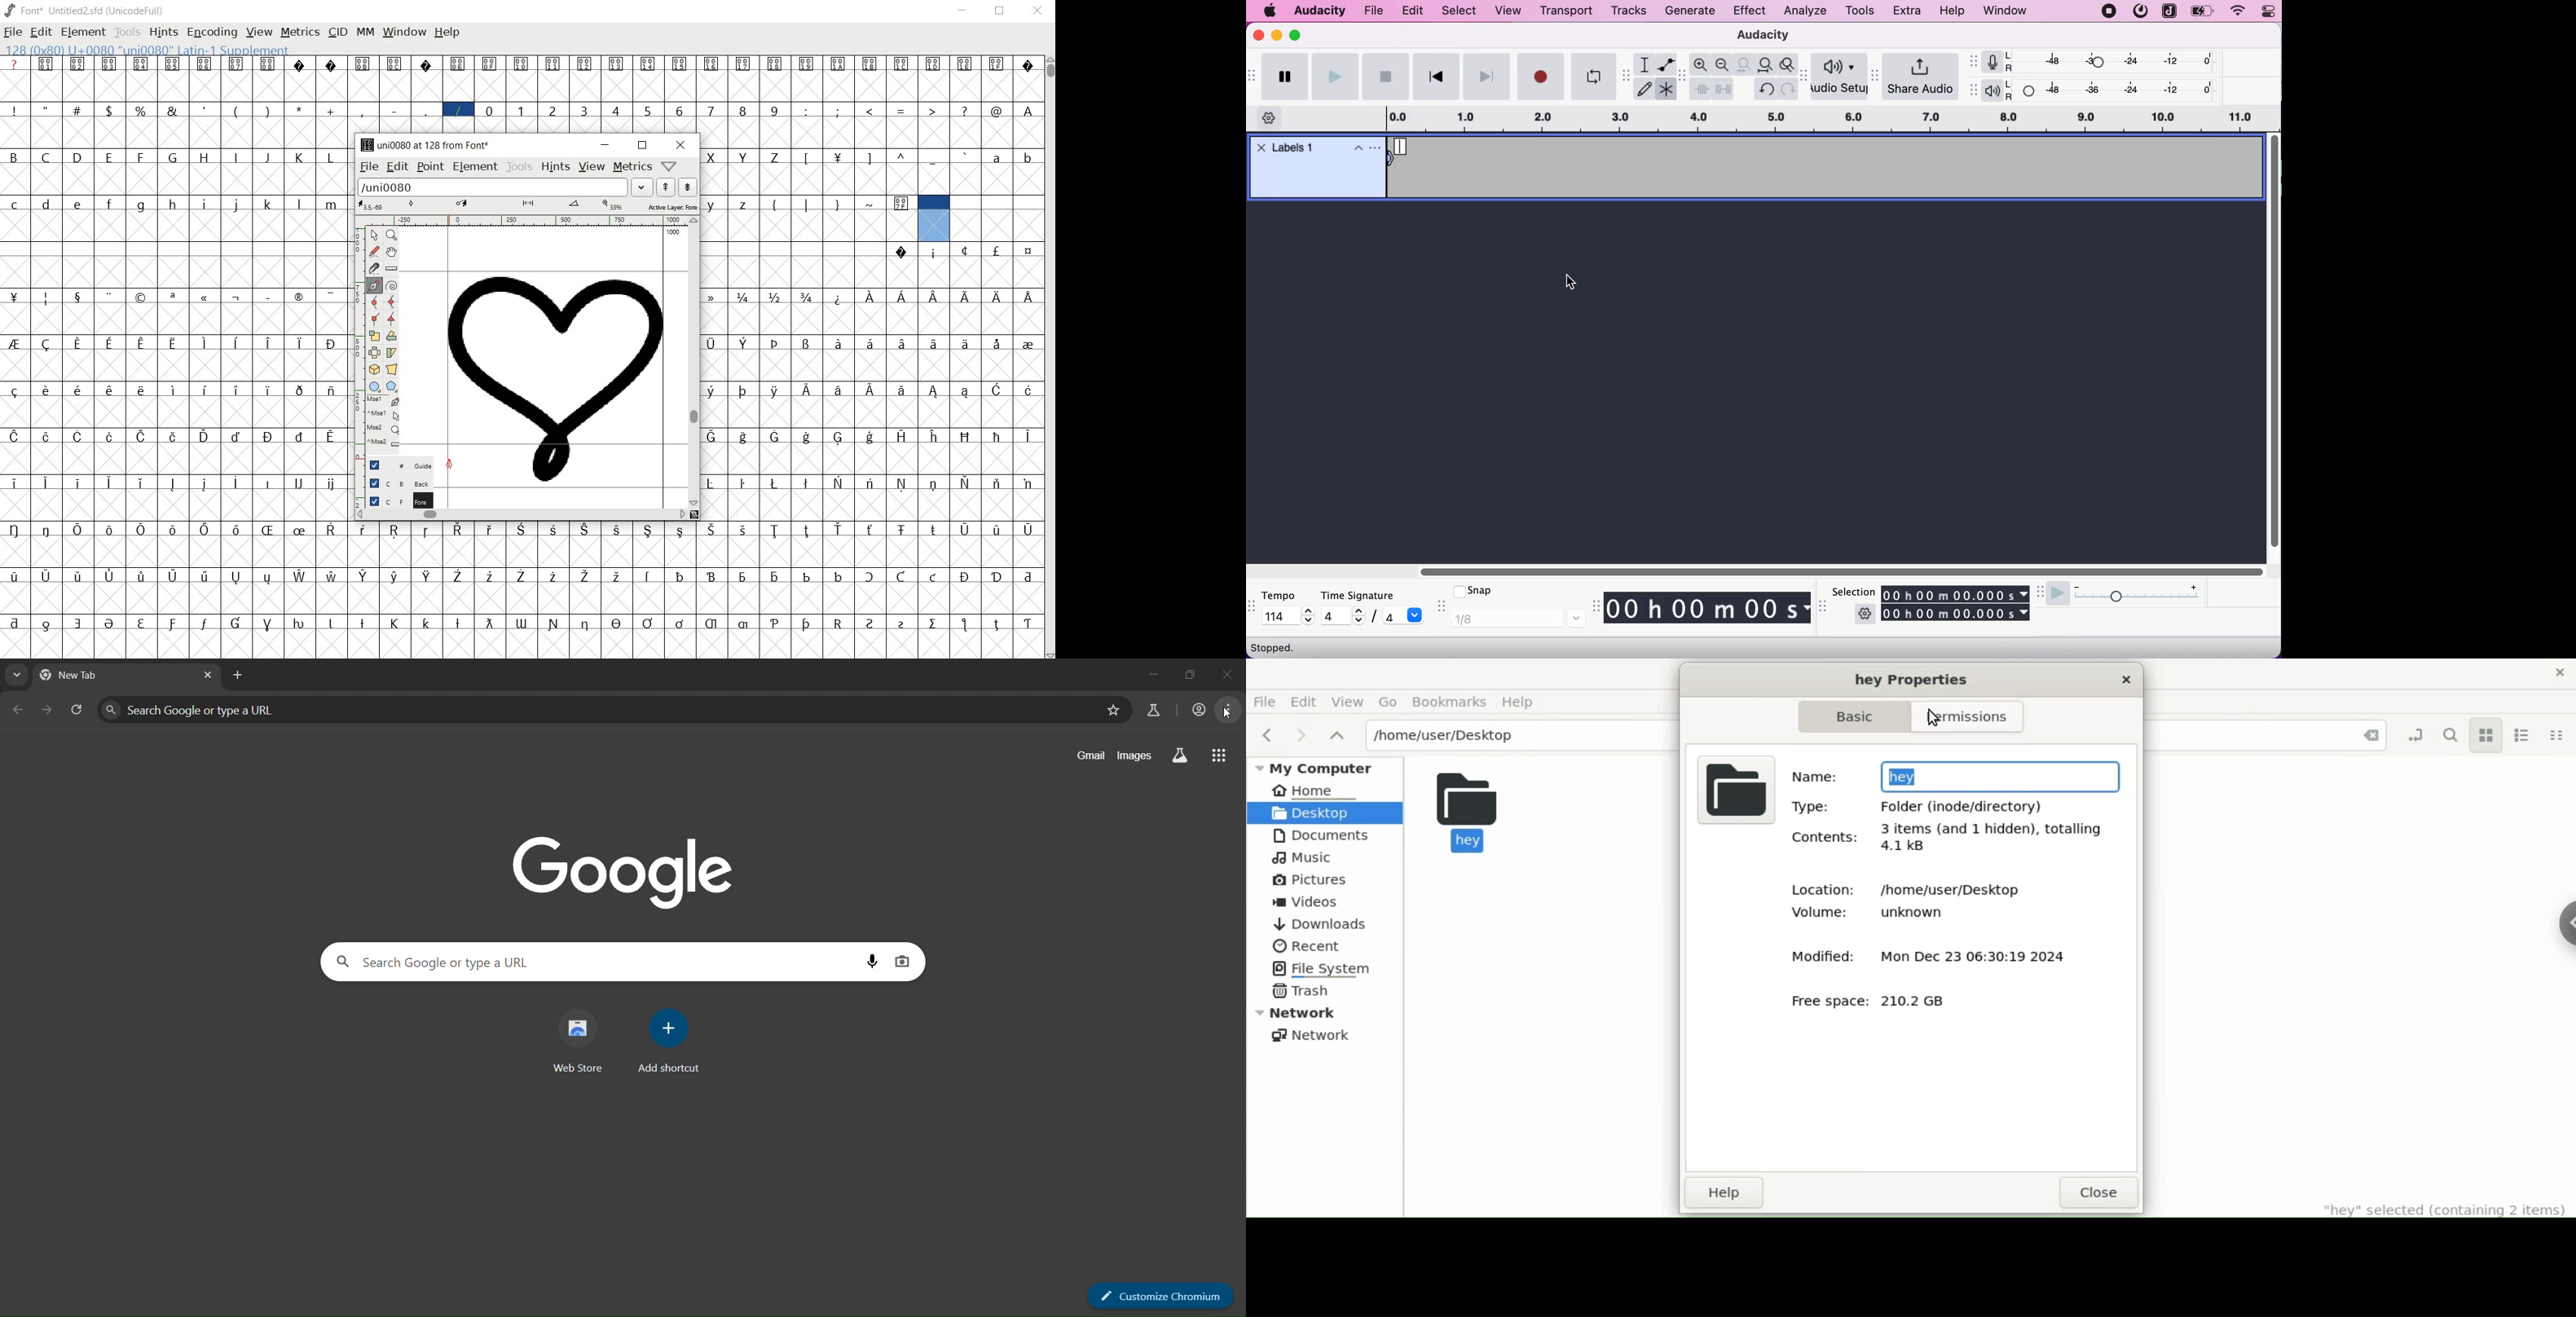 This screenshot has height=1344, width=2576. Describe the element at coordinates (236, 578) in the screenshot. I see `glyph` at that location.